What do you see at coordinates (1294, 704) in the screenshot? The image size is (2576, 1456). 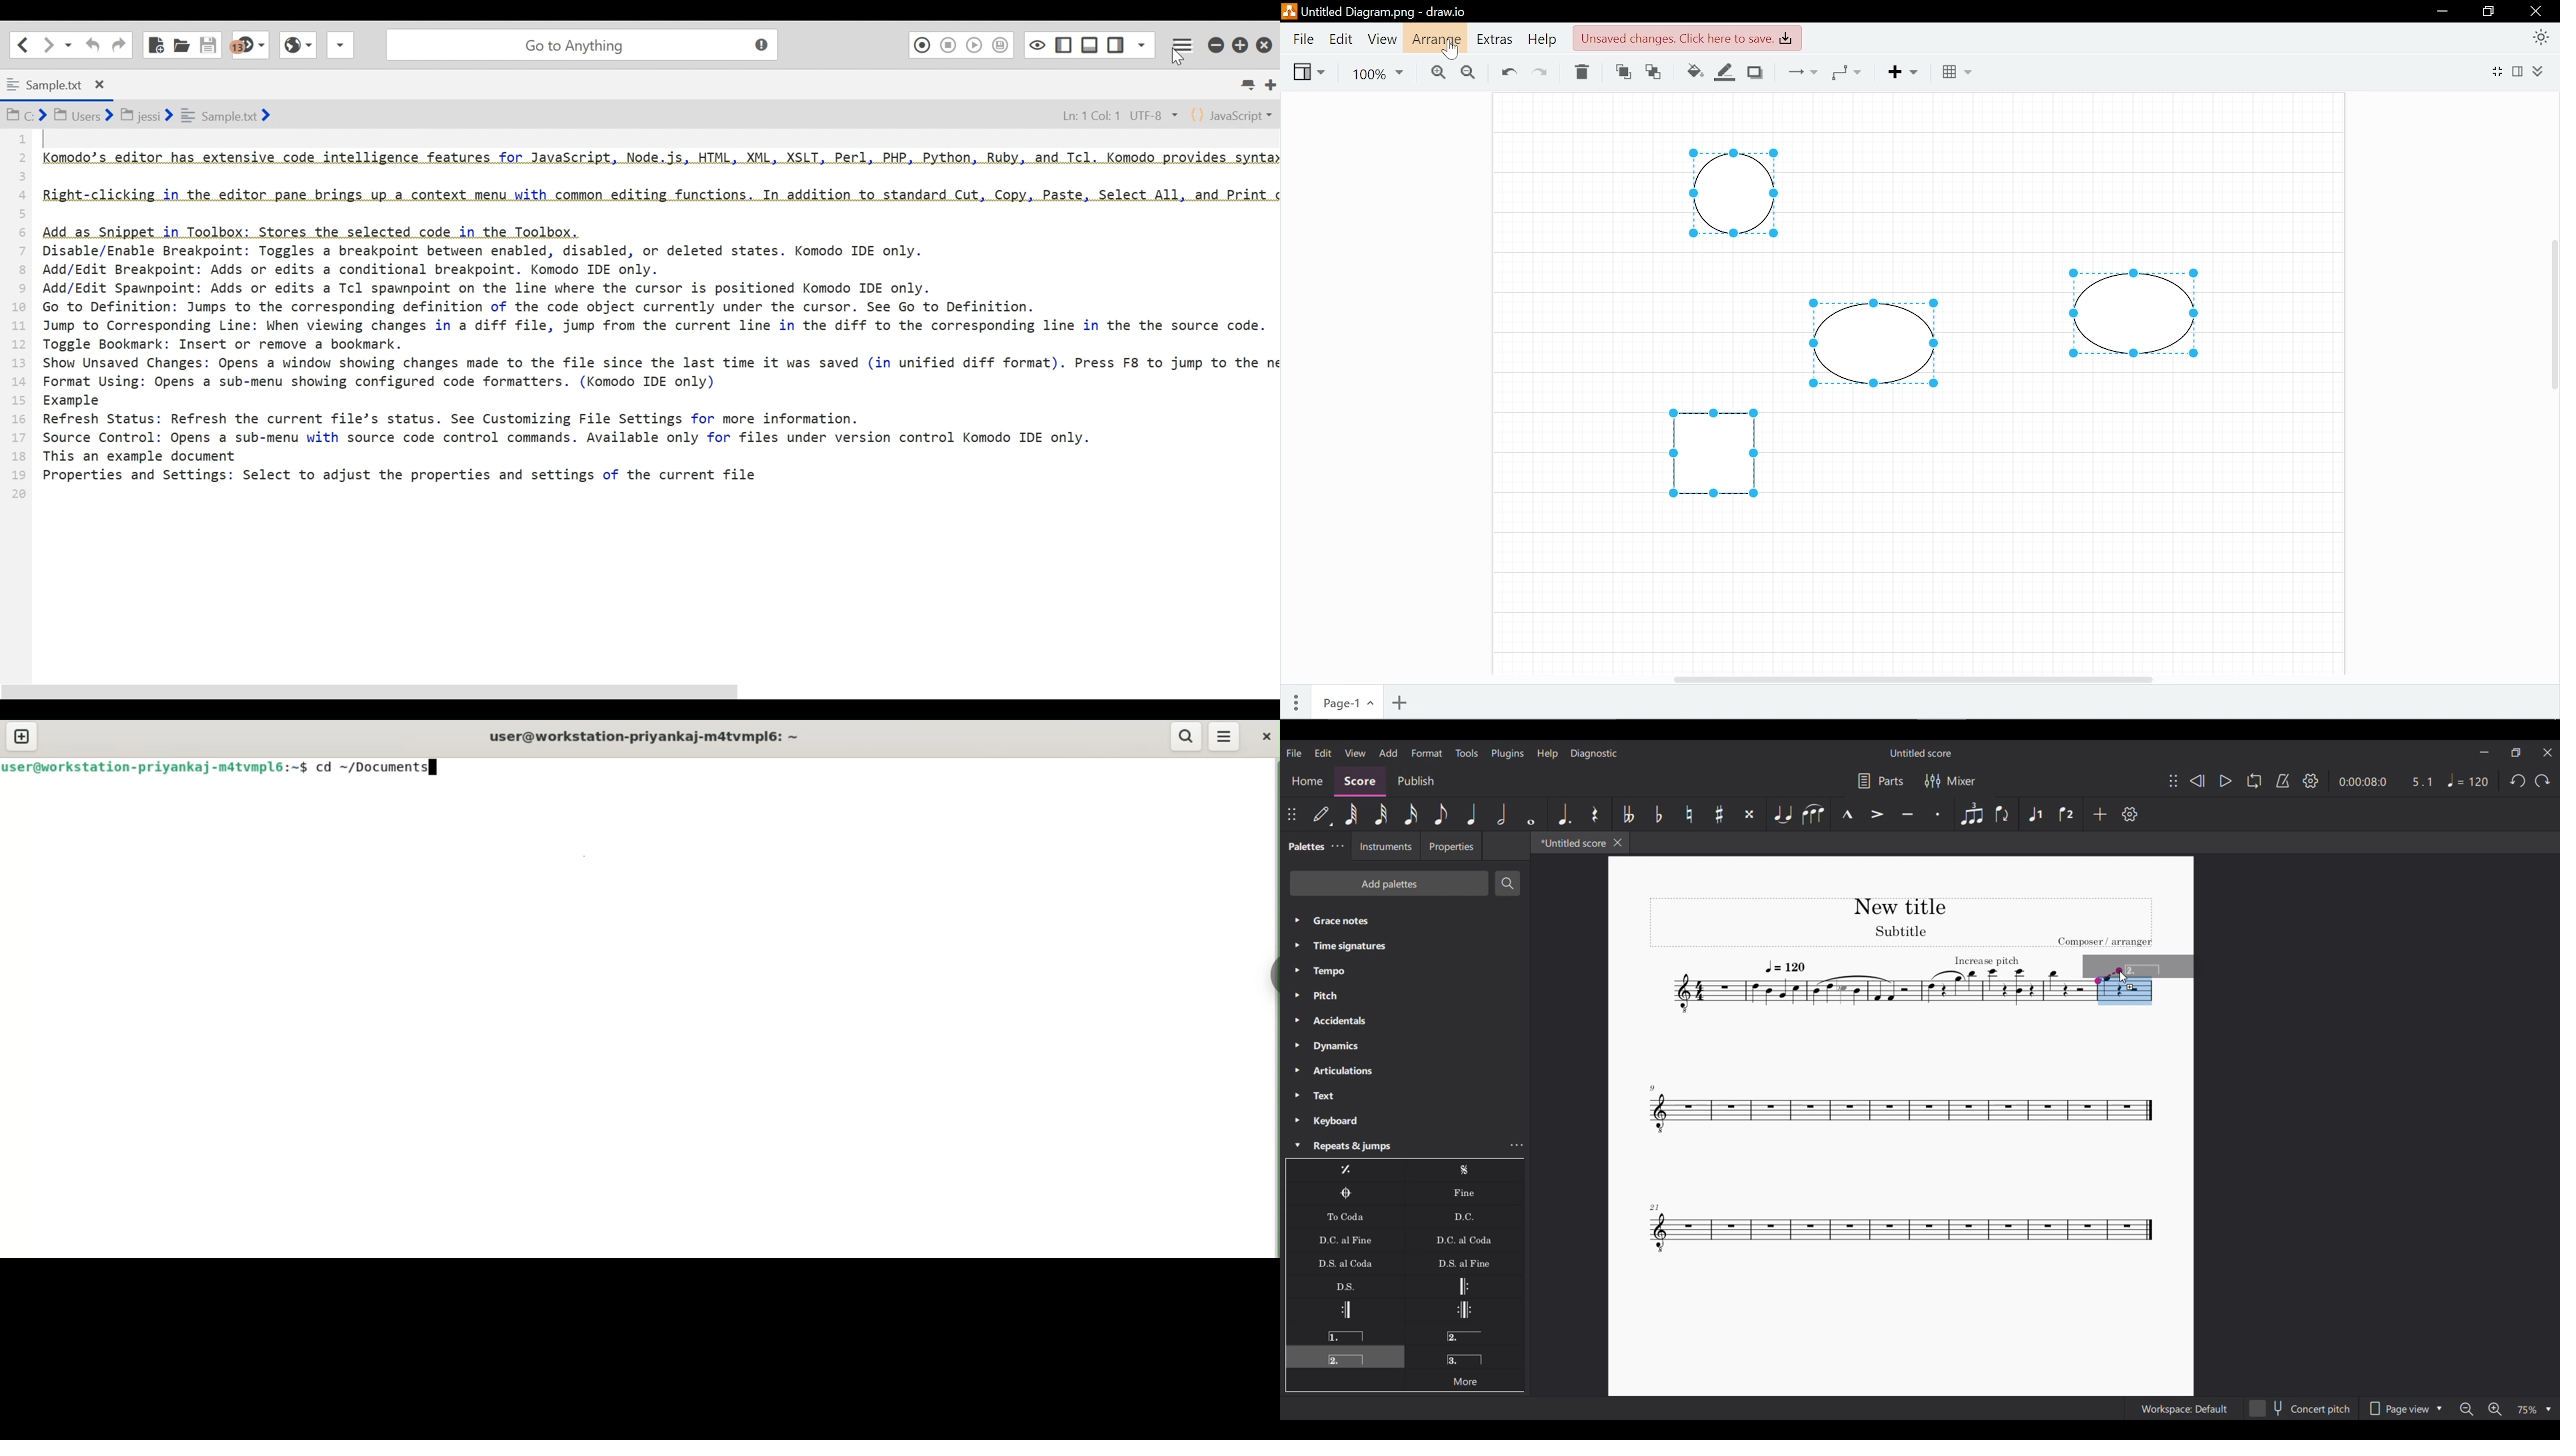 I see `Pages` at bounding box center [1294, 704].